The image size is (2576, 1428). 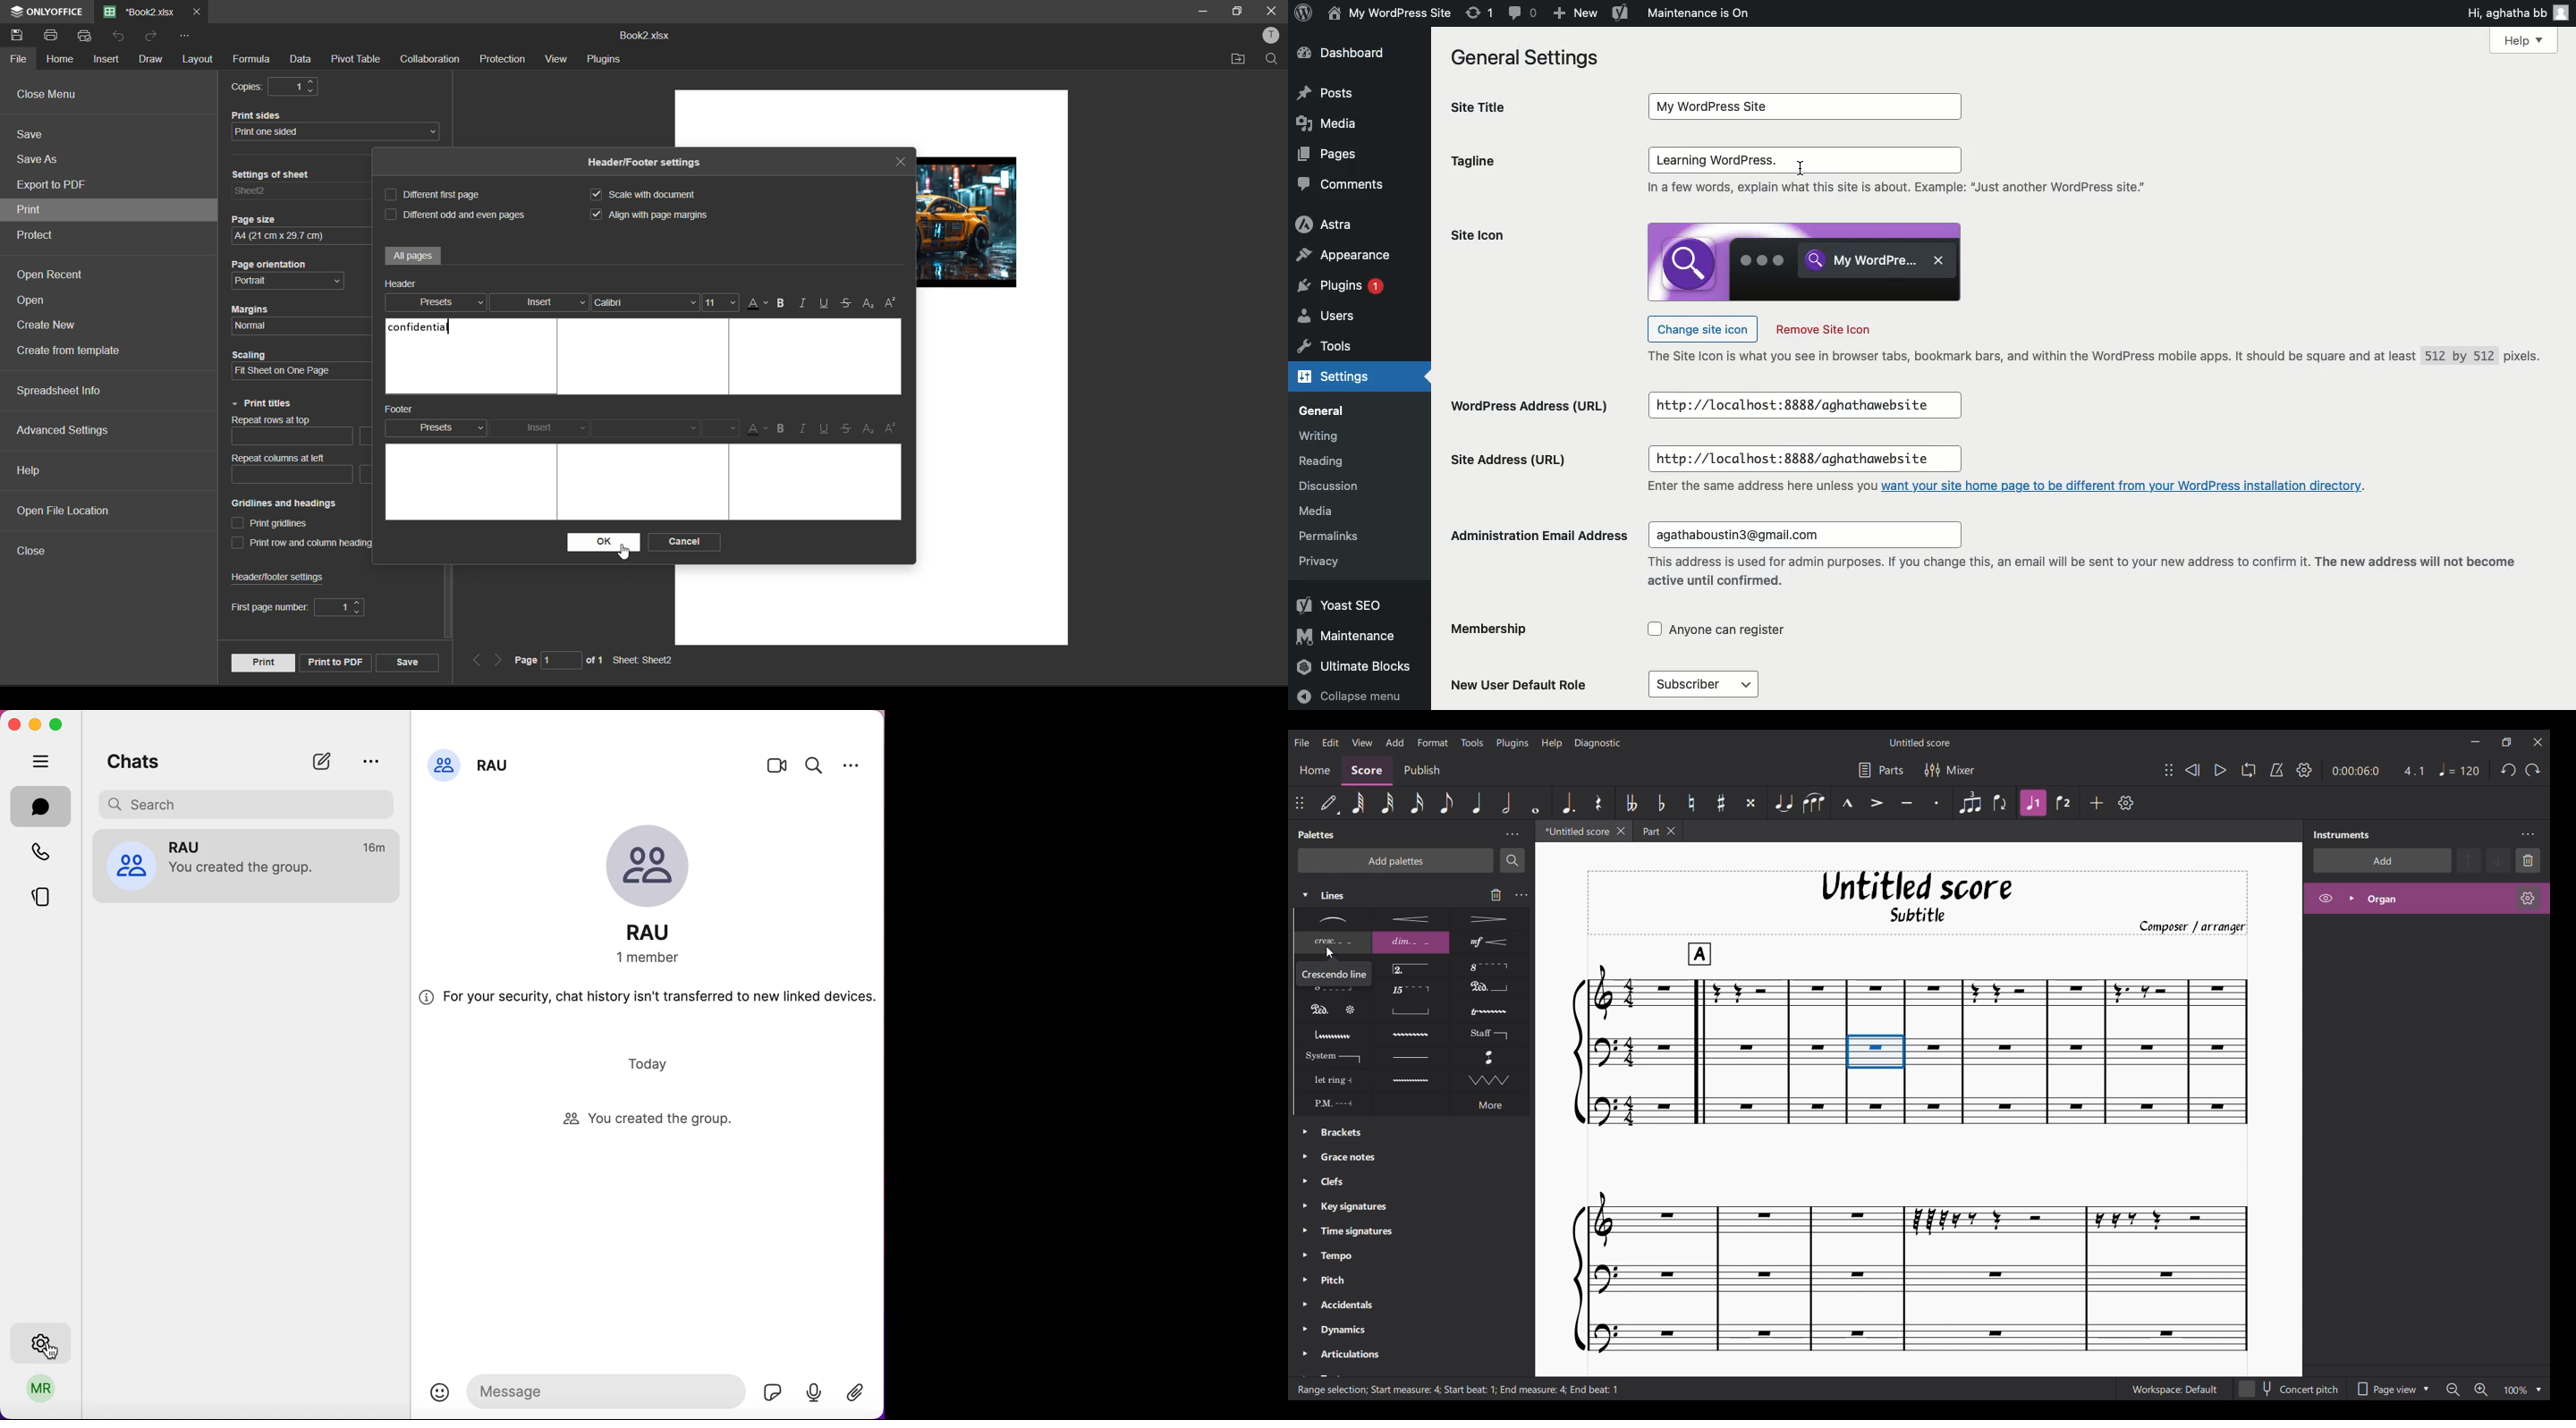 What do you see at coordinates (2101, 358) in the screenshot?
I see `Text` at bounding box center [2101, 358].